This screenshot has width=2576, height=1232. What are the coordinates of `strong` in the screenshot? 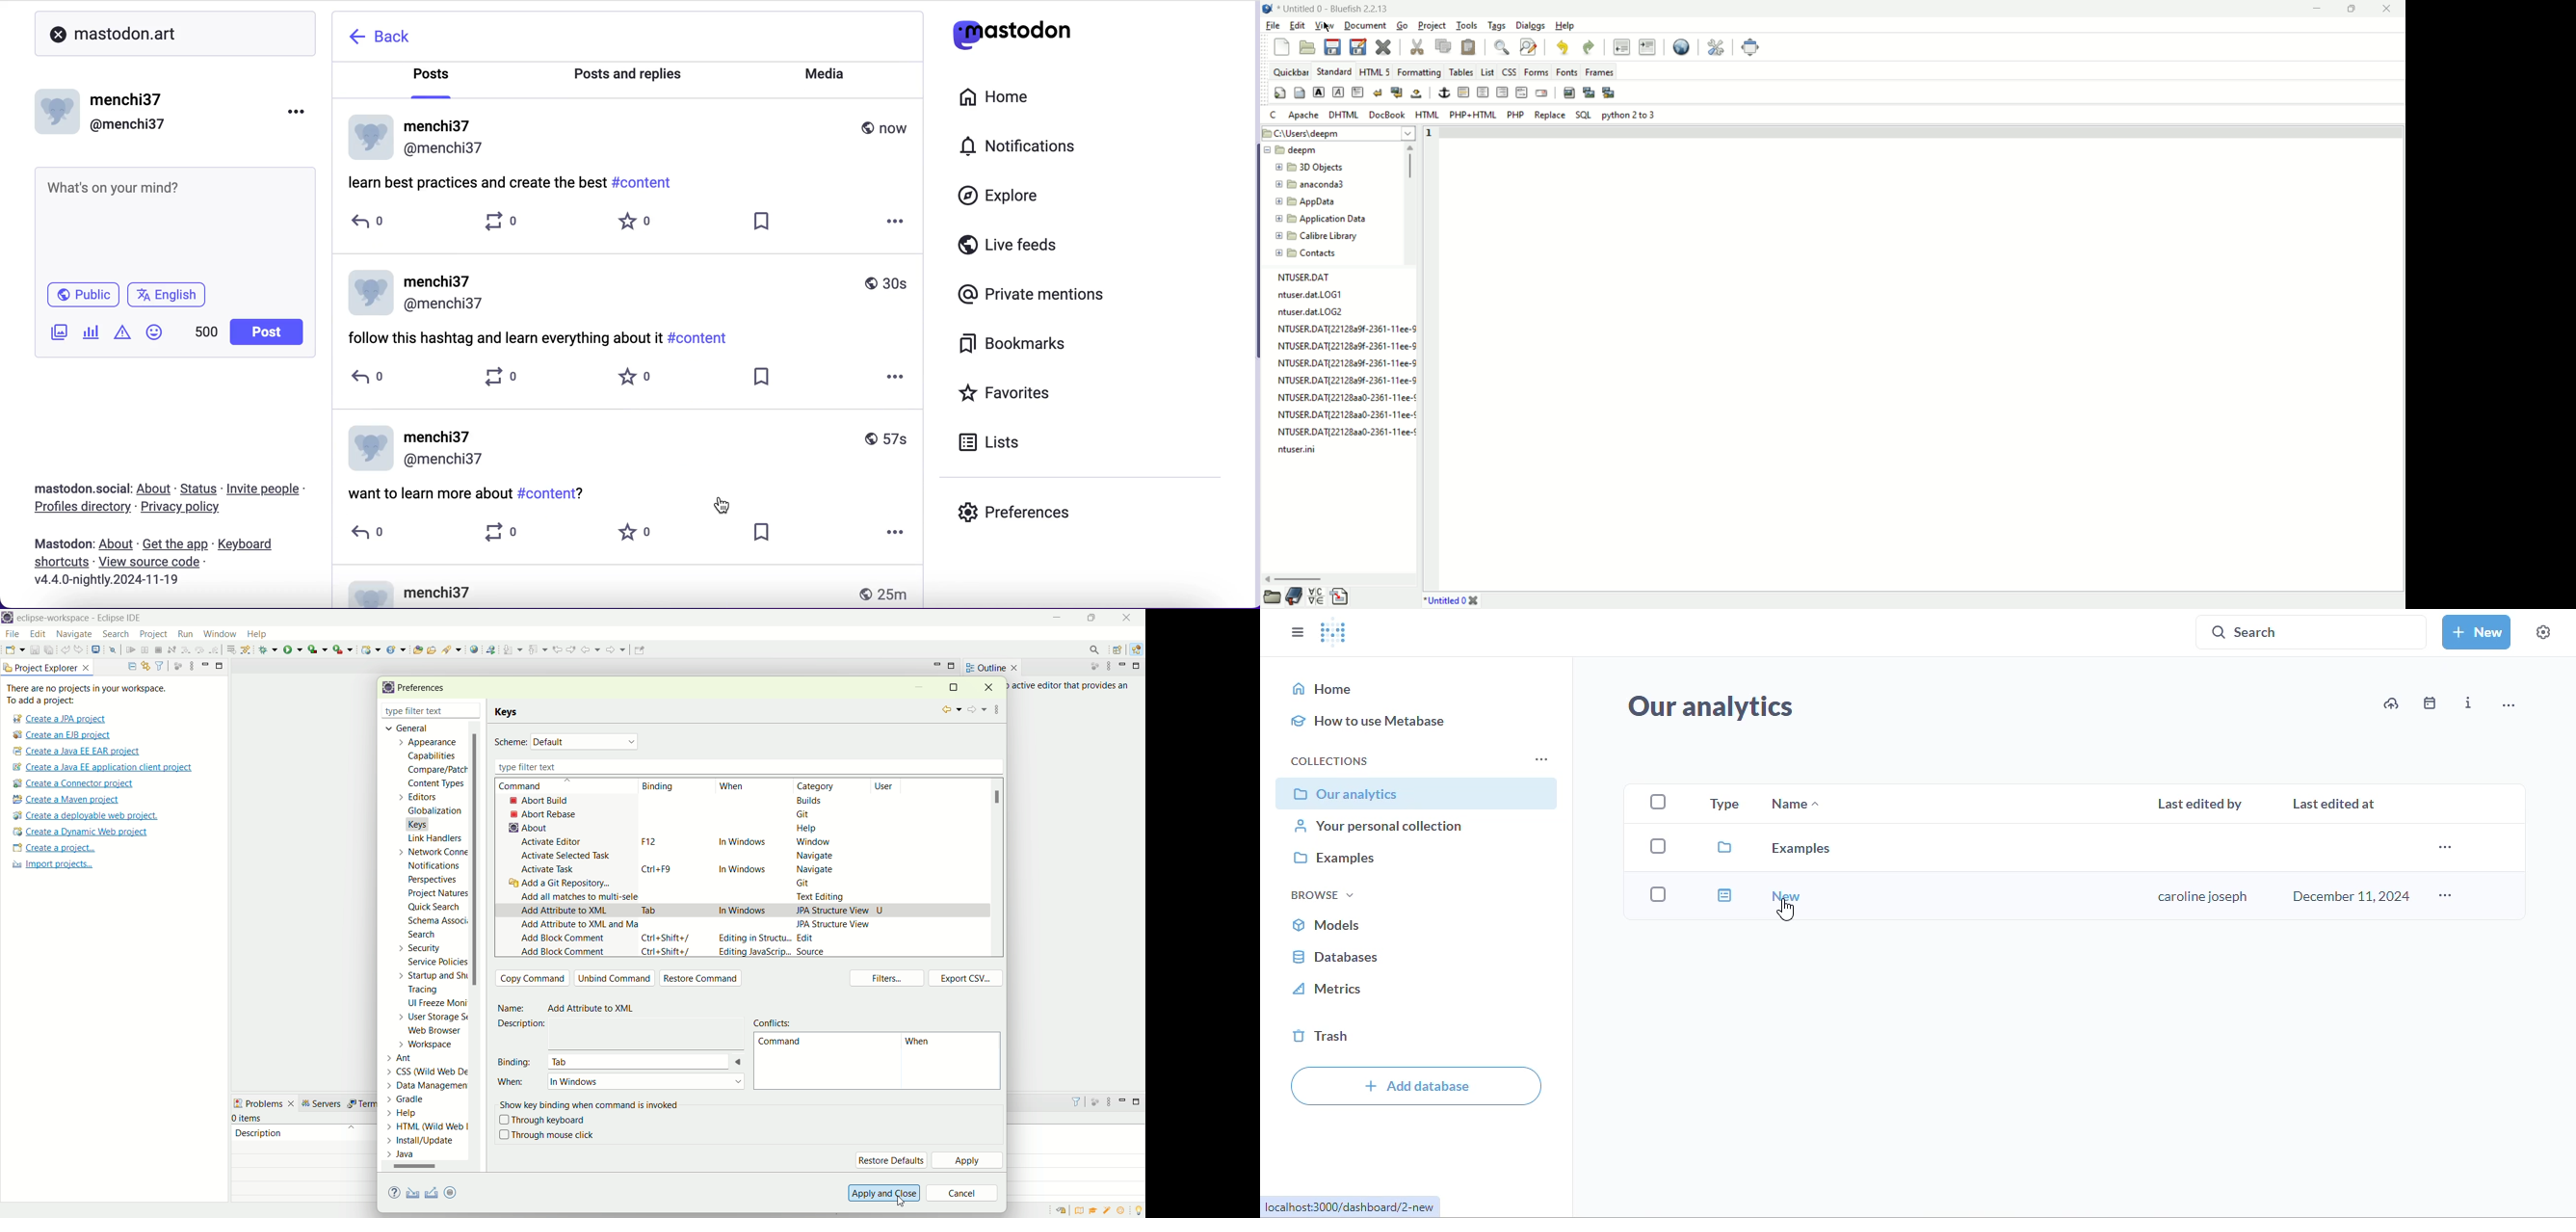 It's located at (1319, 91).